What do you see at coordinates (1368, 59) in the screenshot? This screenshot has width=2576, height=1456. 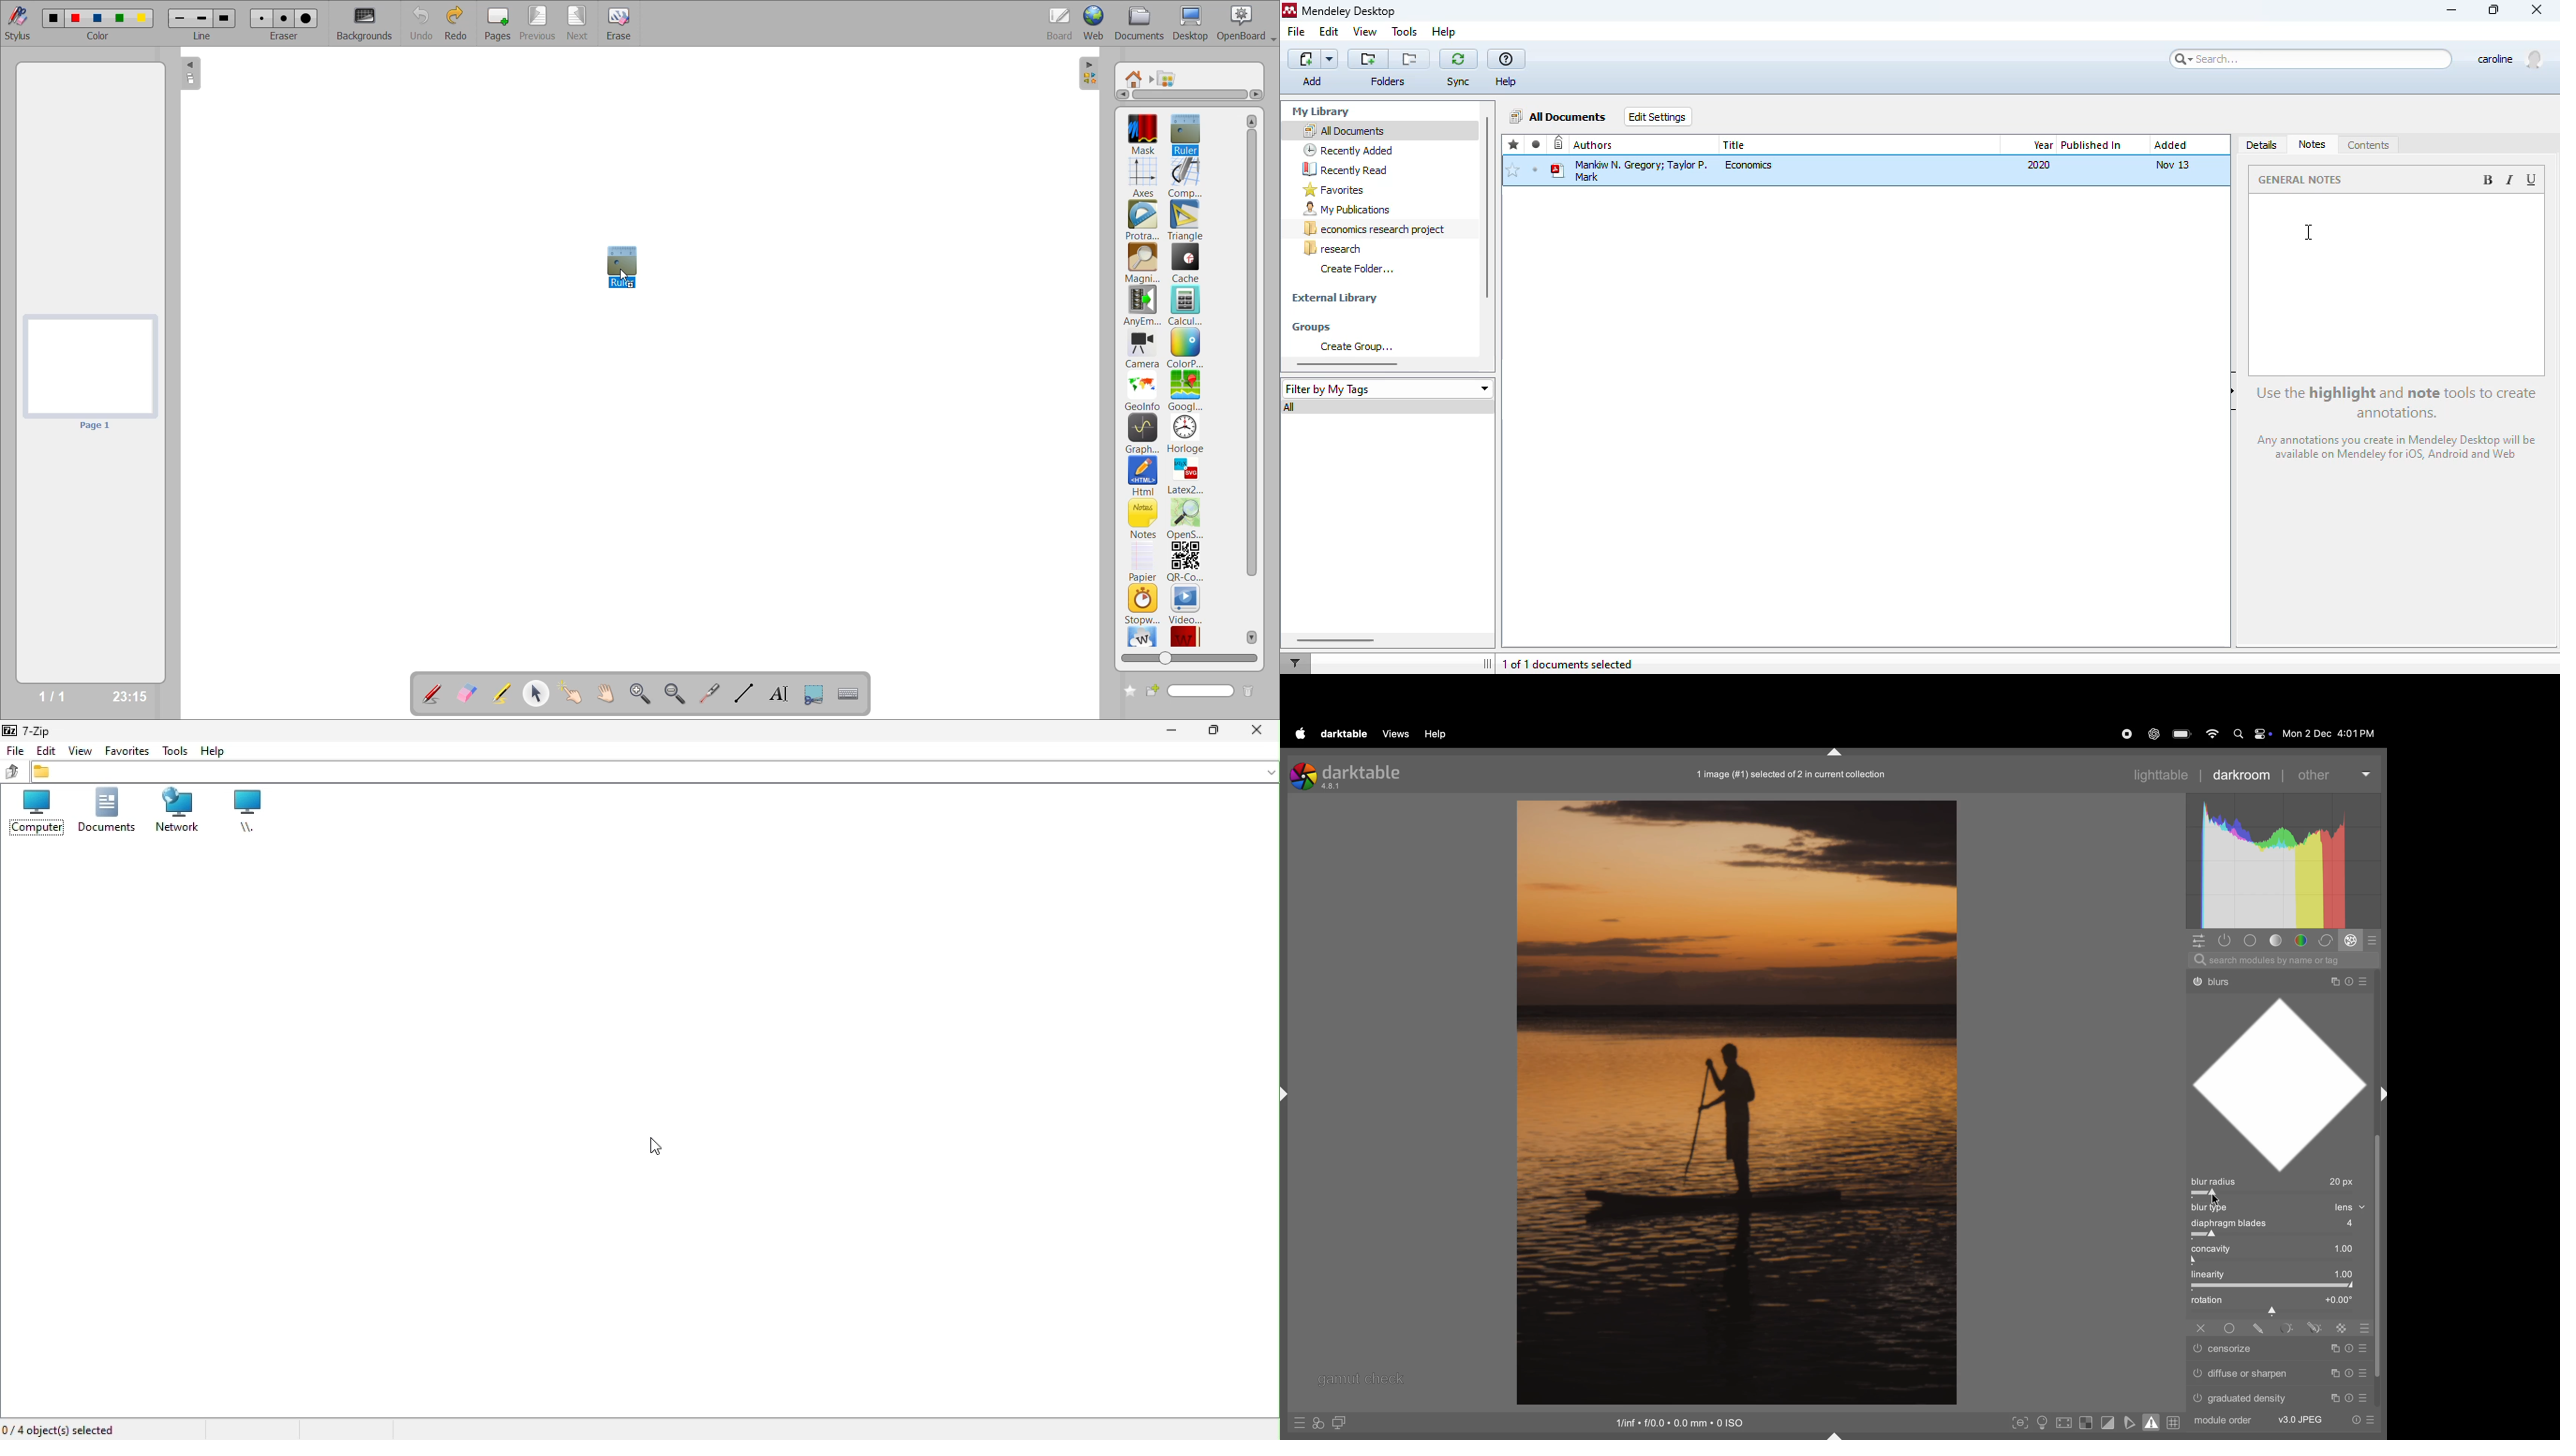 I see `create a new folder` at bounding box center [1368, 59].